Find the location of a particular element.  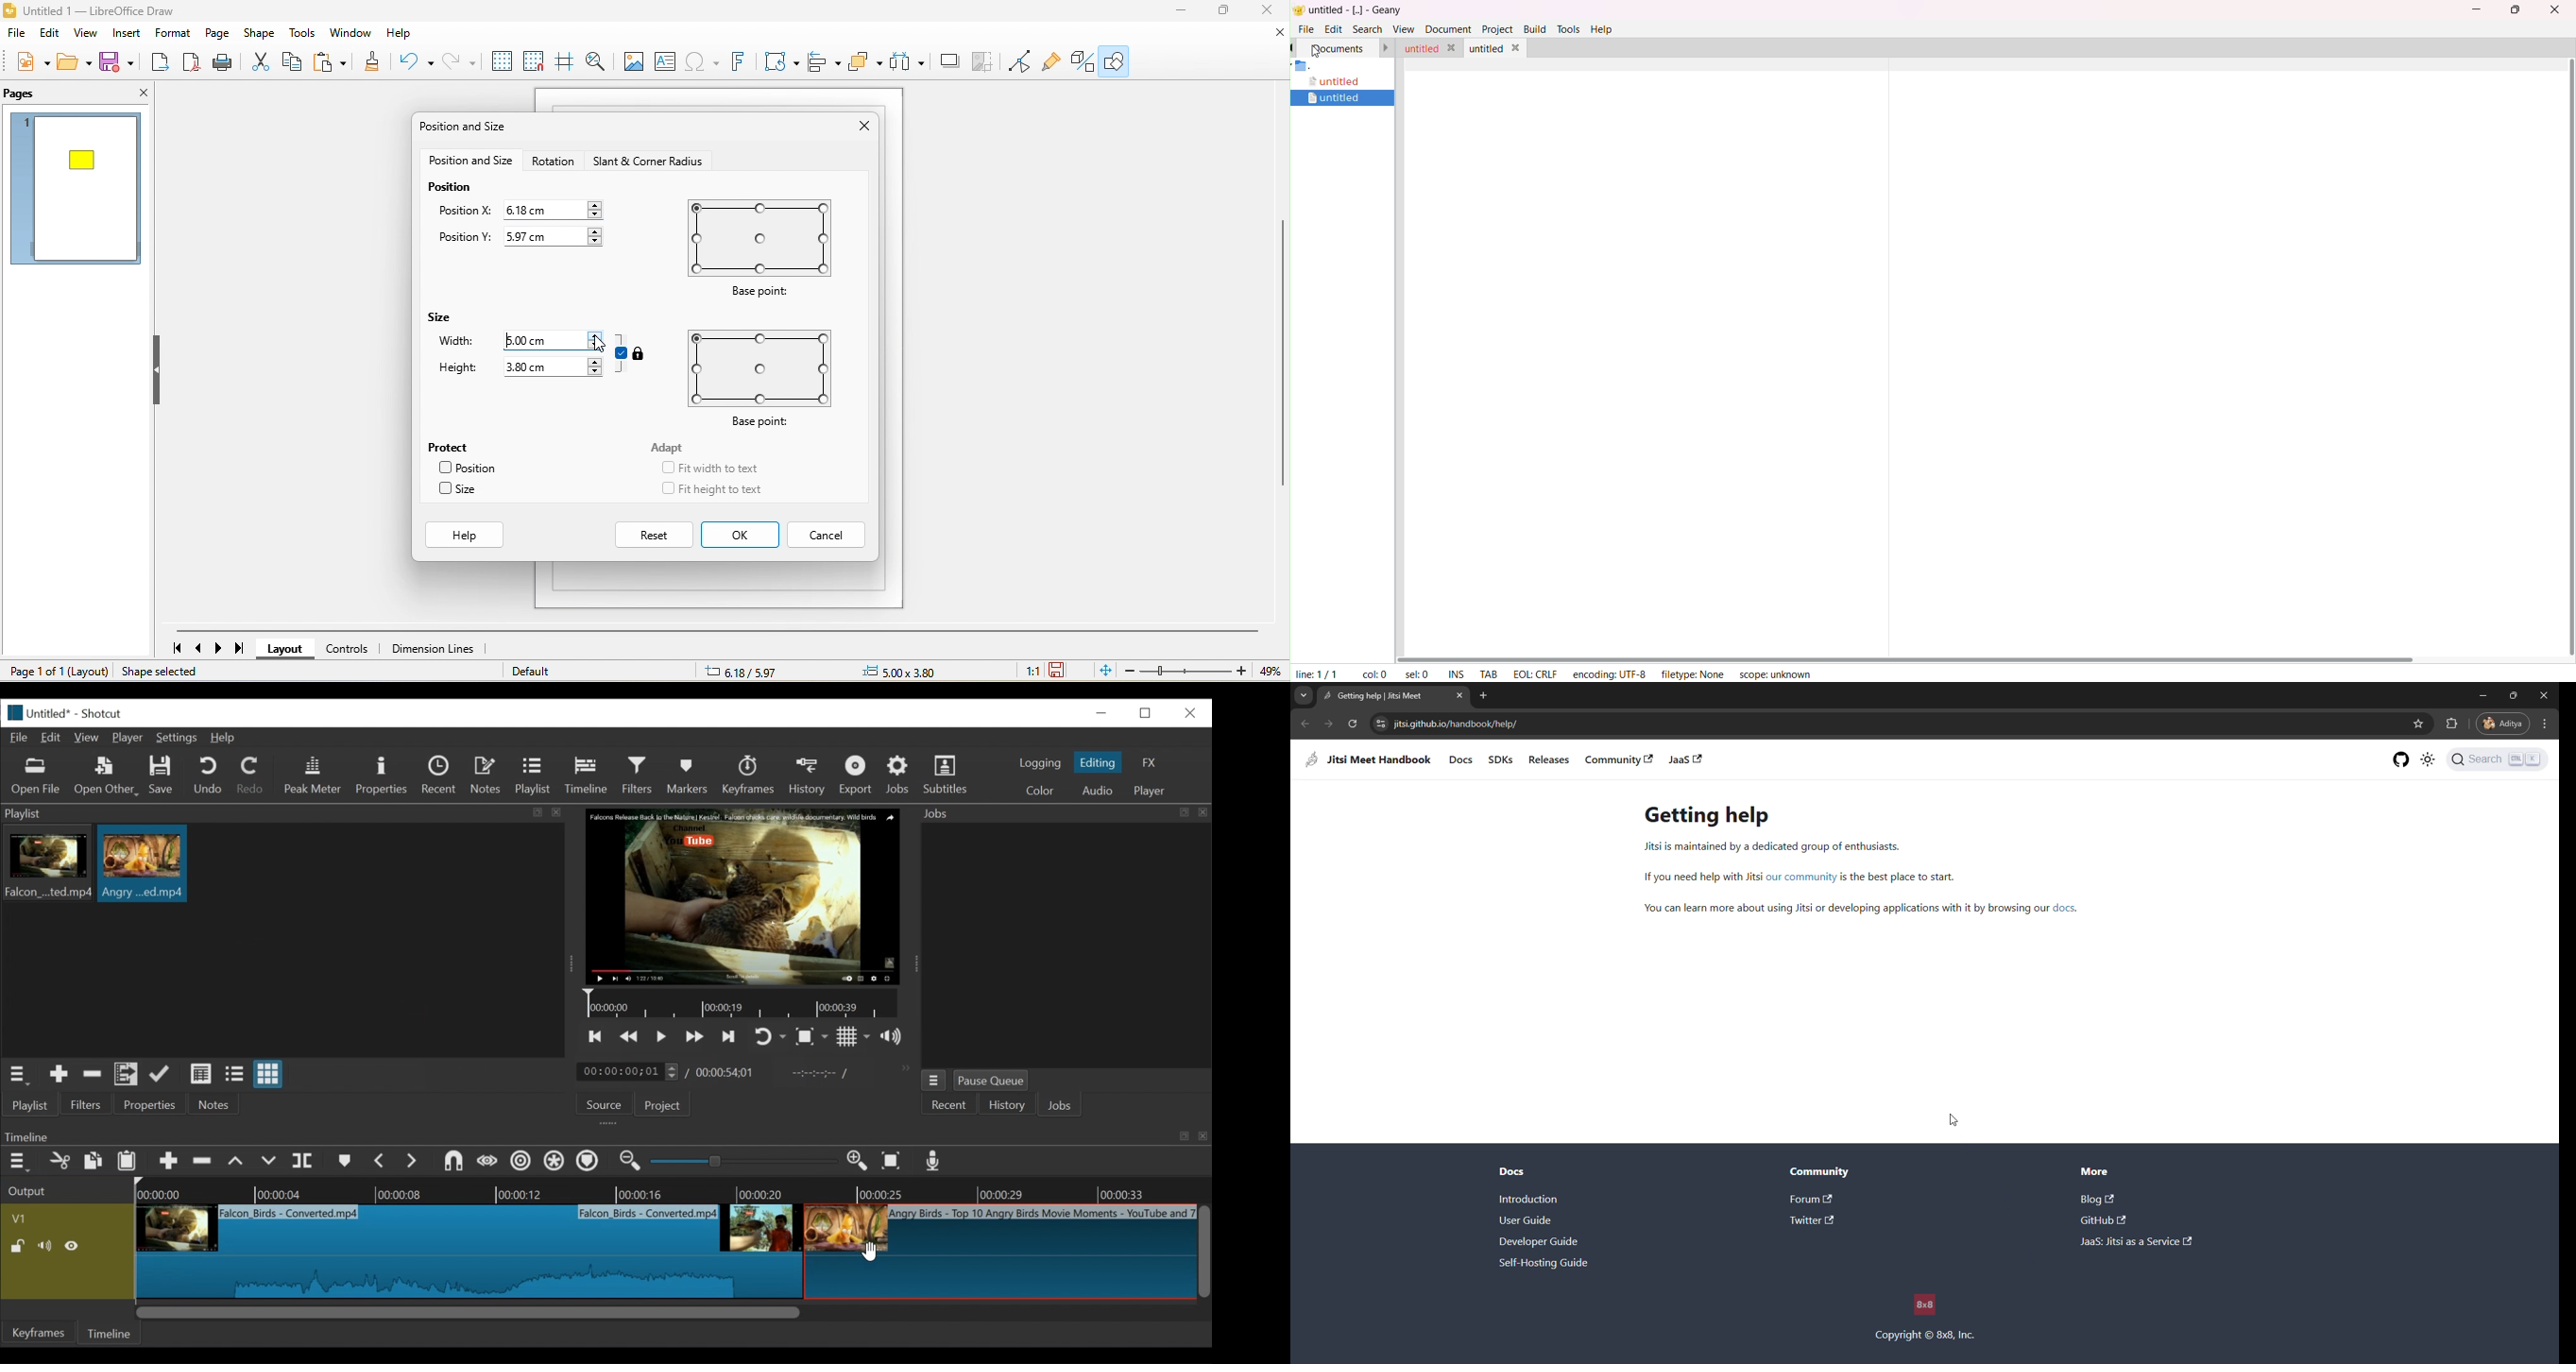

markers is located at coordinates (344, 1164).